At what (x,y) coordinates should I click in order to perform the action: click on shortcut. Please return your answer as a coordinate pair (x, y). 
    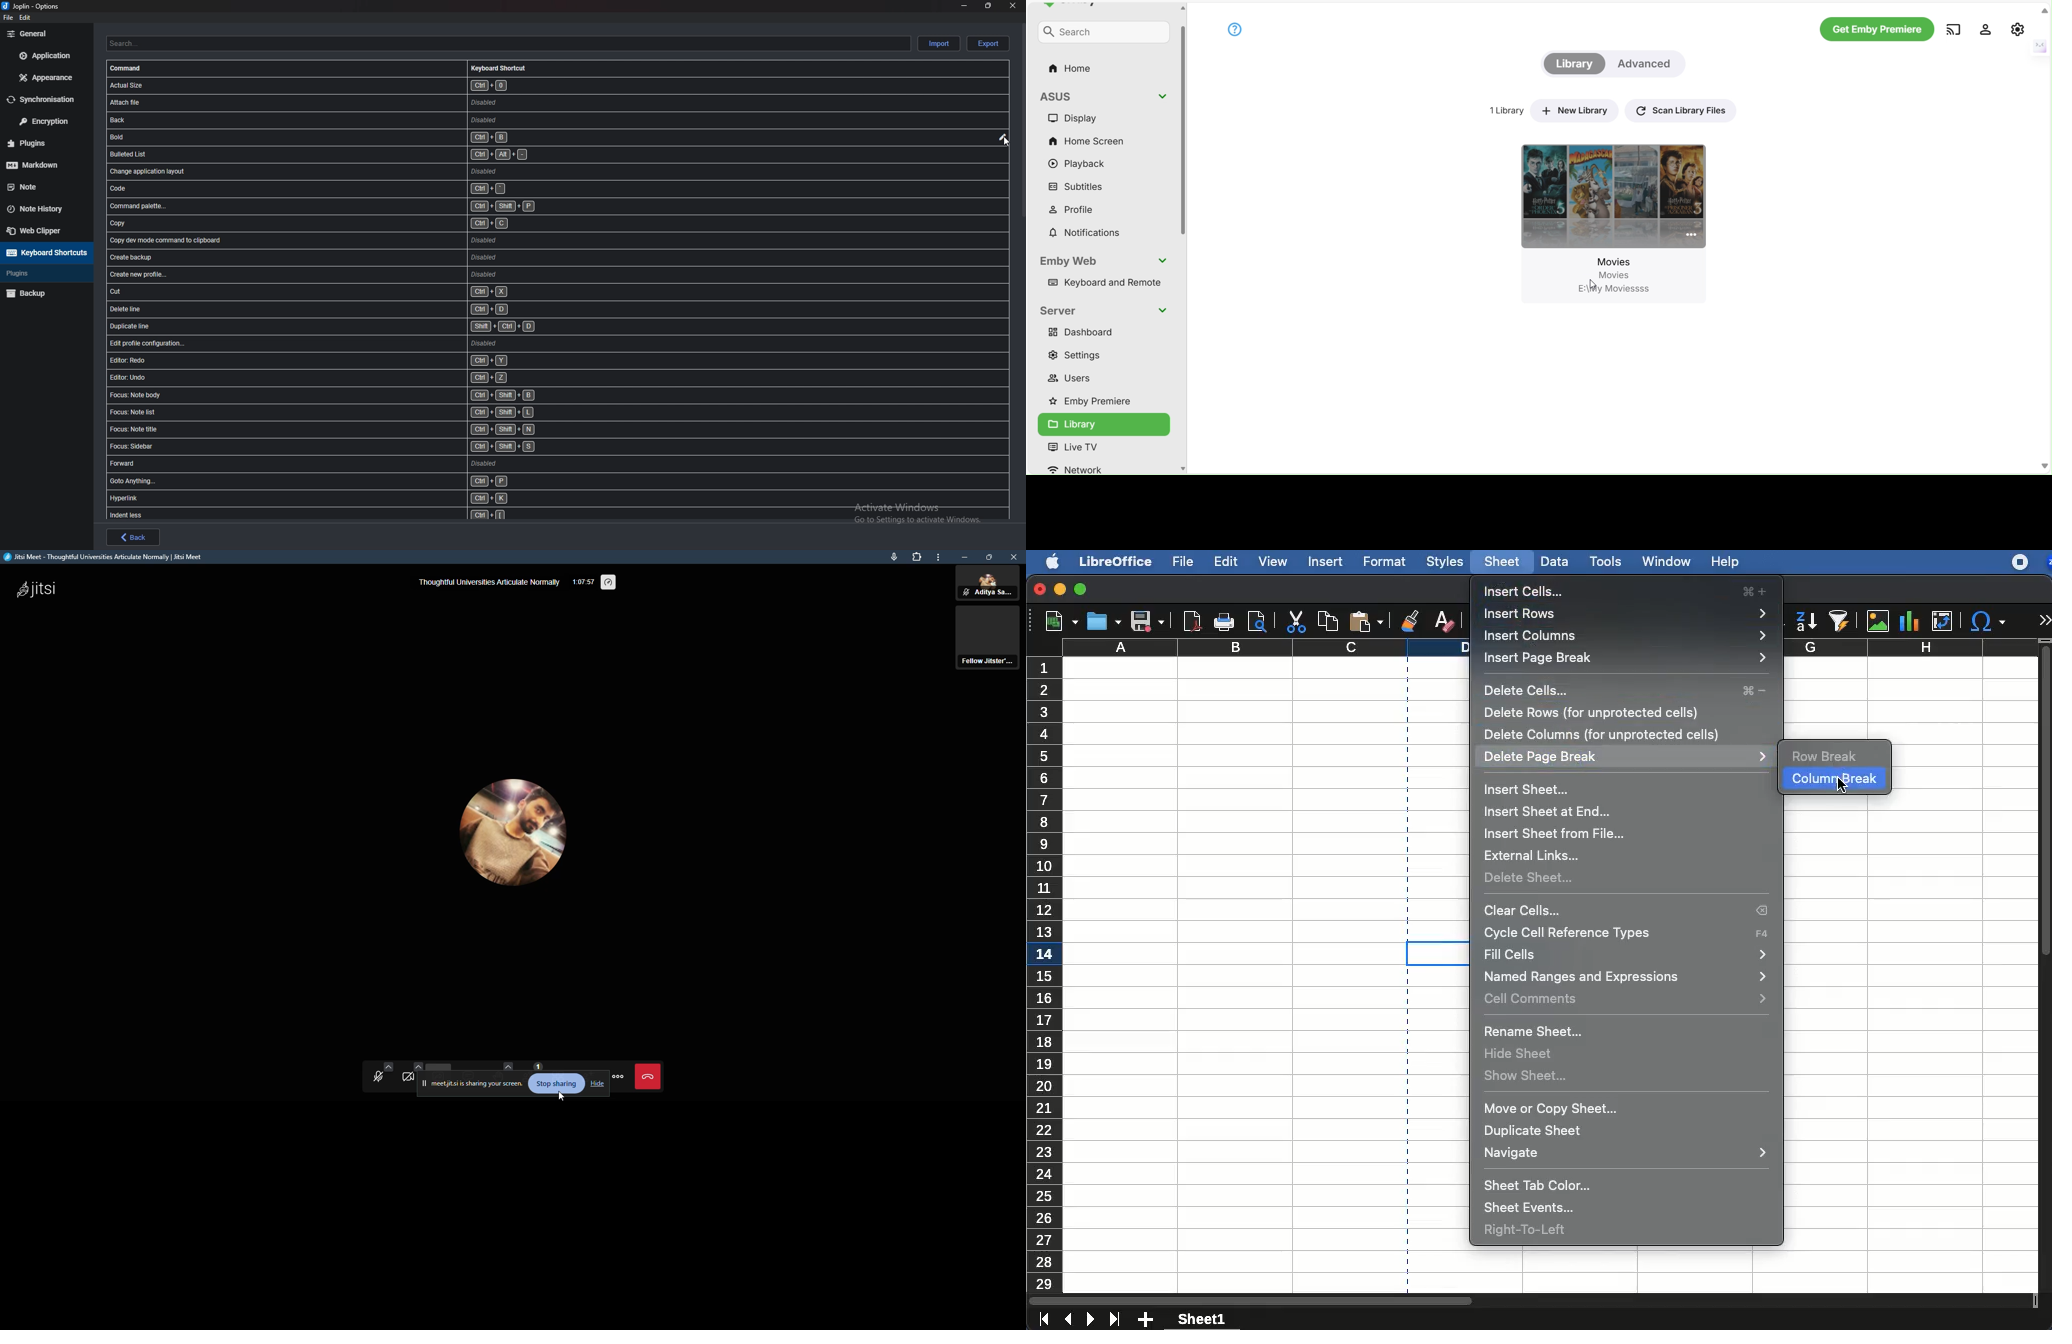
    Looking at the image, I should click on (350, 447).